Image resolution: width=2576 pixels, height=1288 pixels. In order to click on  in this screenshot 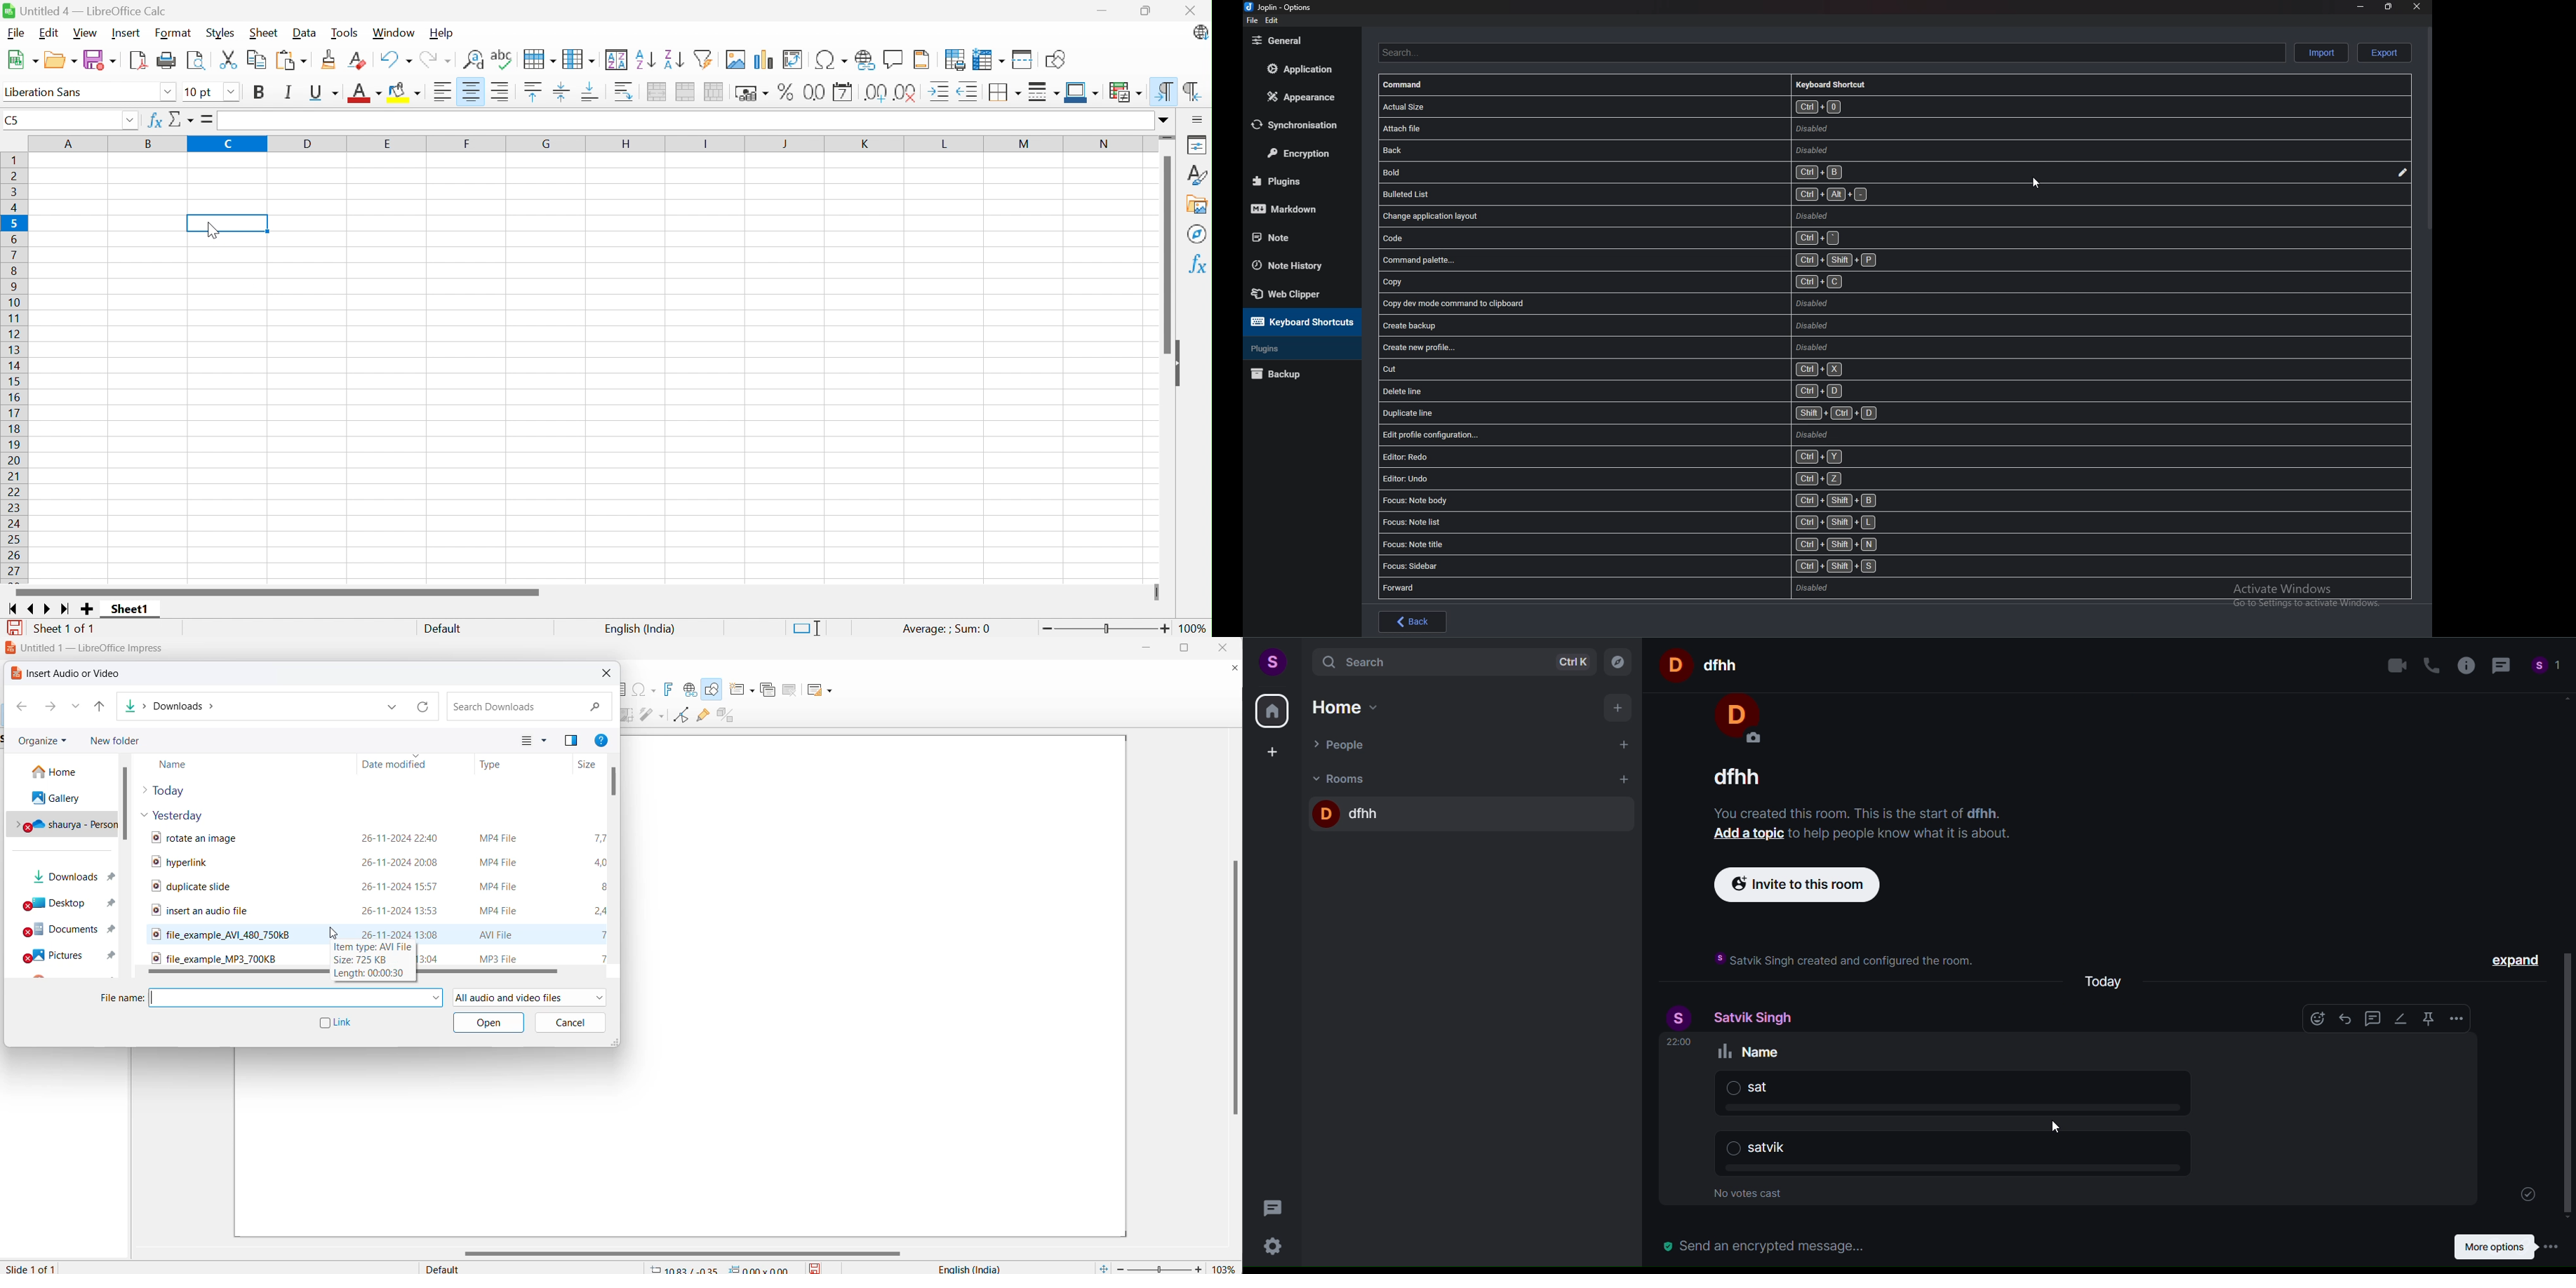, I will do `click(177, 763)`.